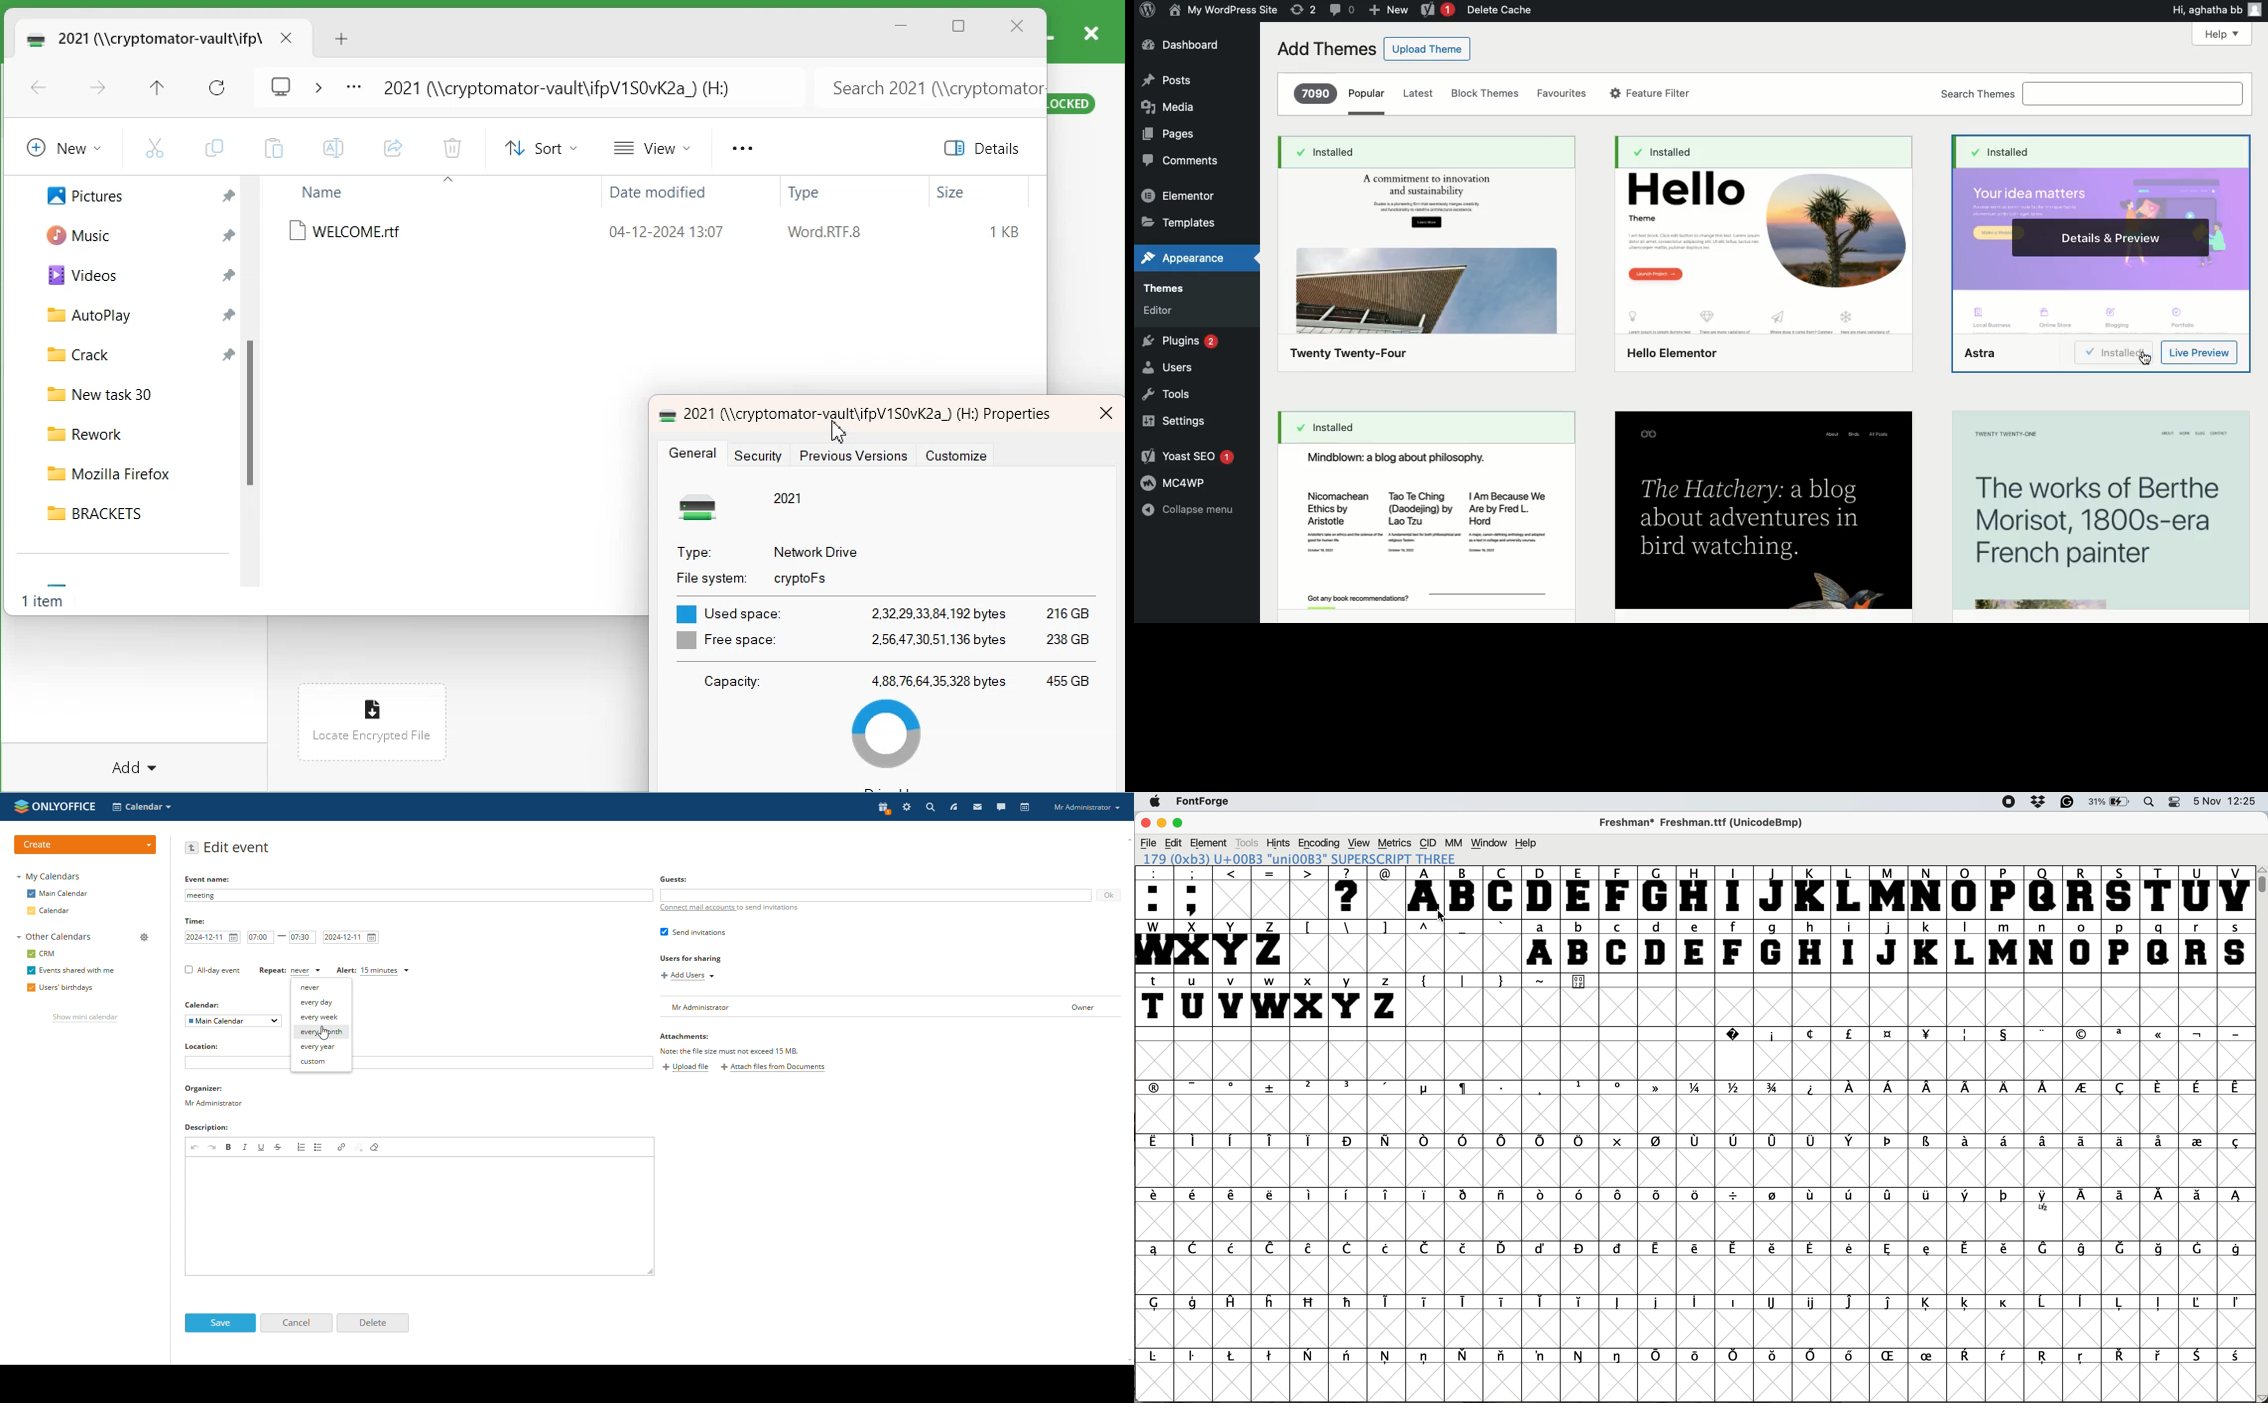 This screenshot has height=1428, width=2268. Describe the element at coordinates (1581, 1195) in the screenshot. I see `symbol` at that location.